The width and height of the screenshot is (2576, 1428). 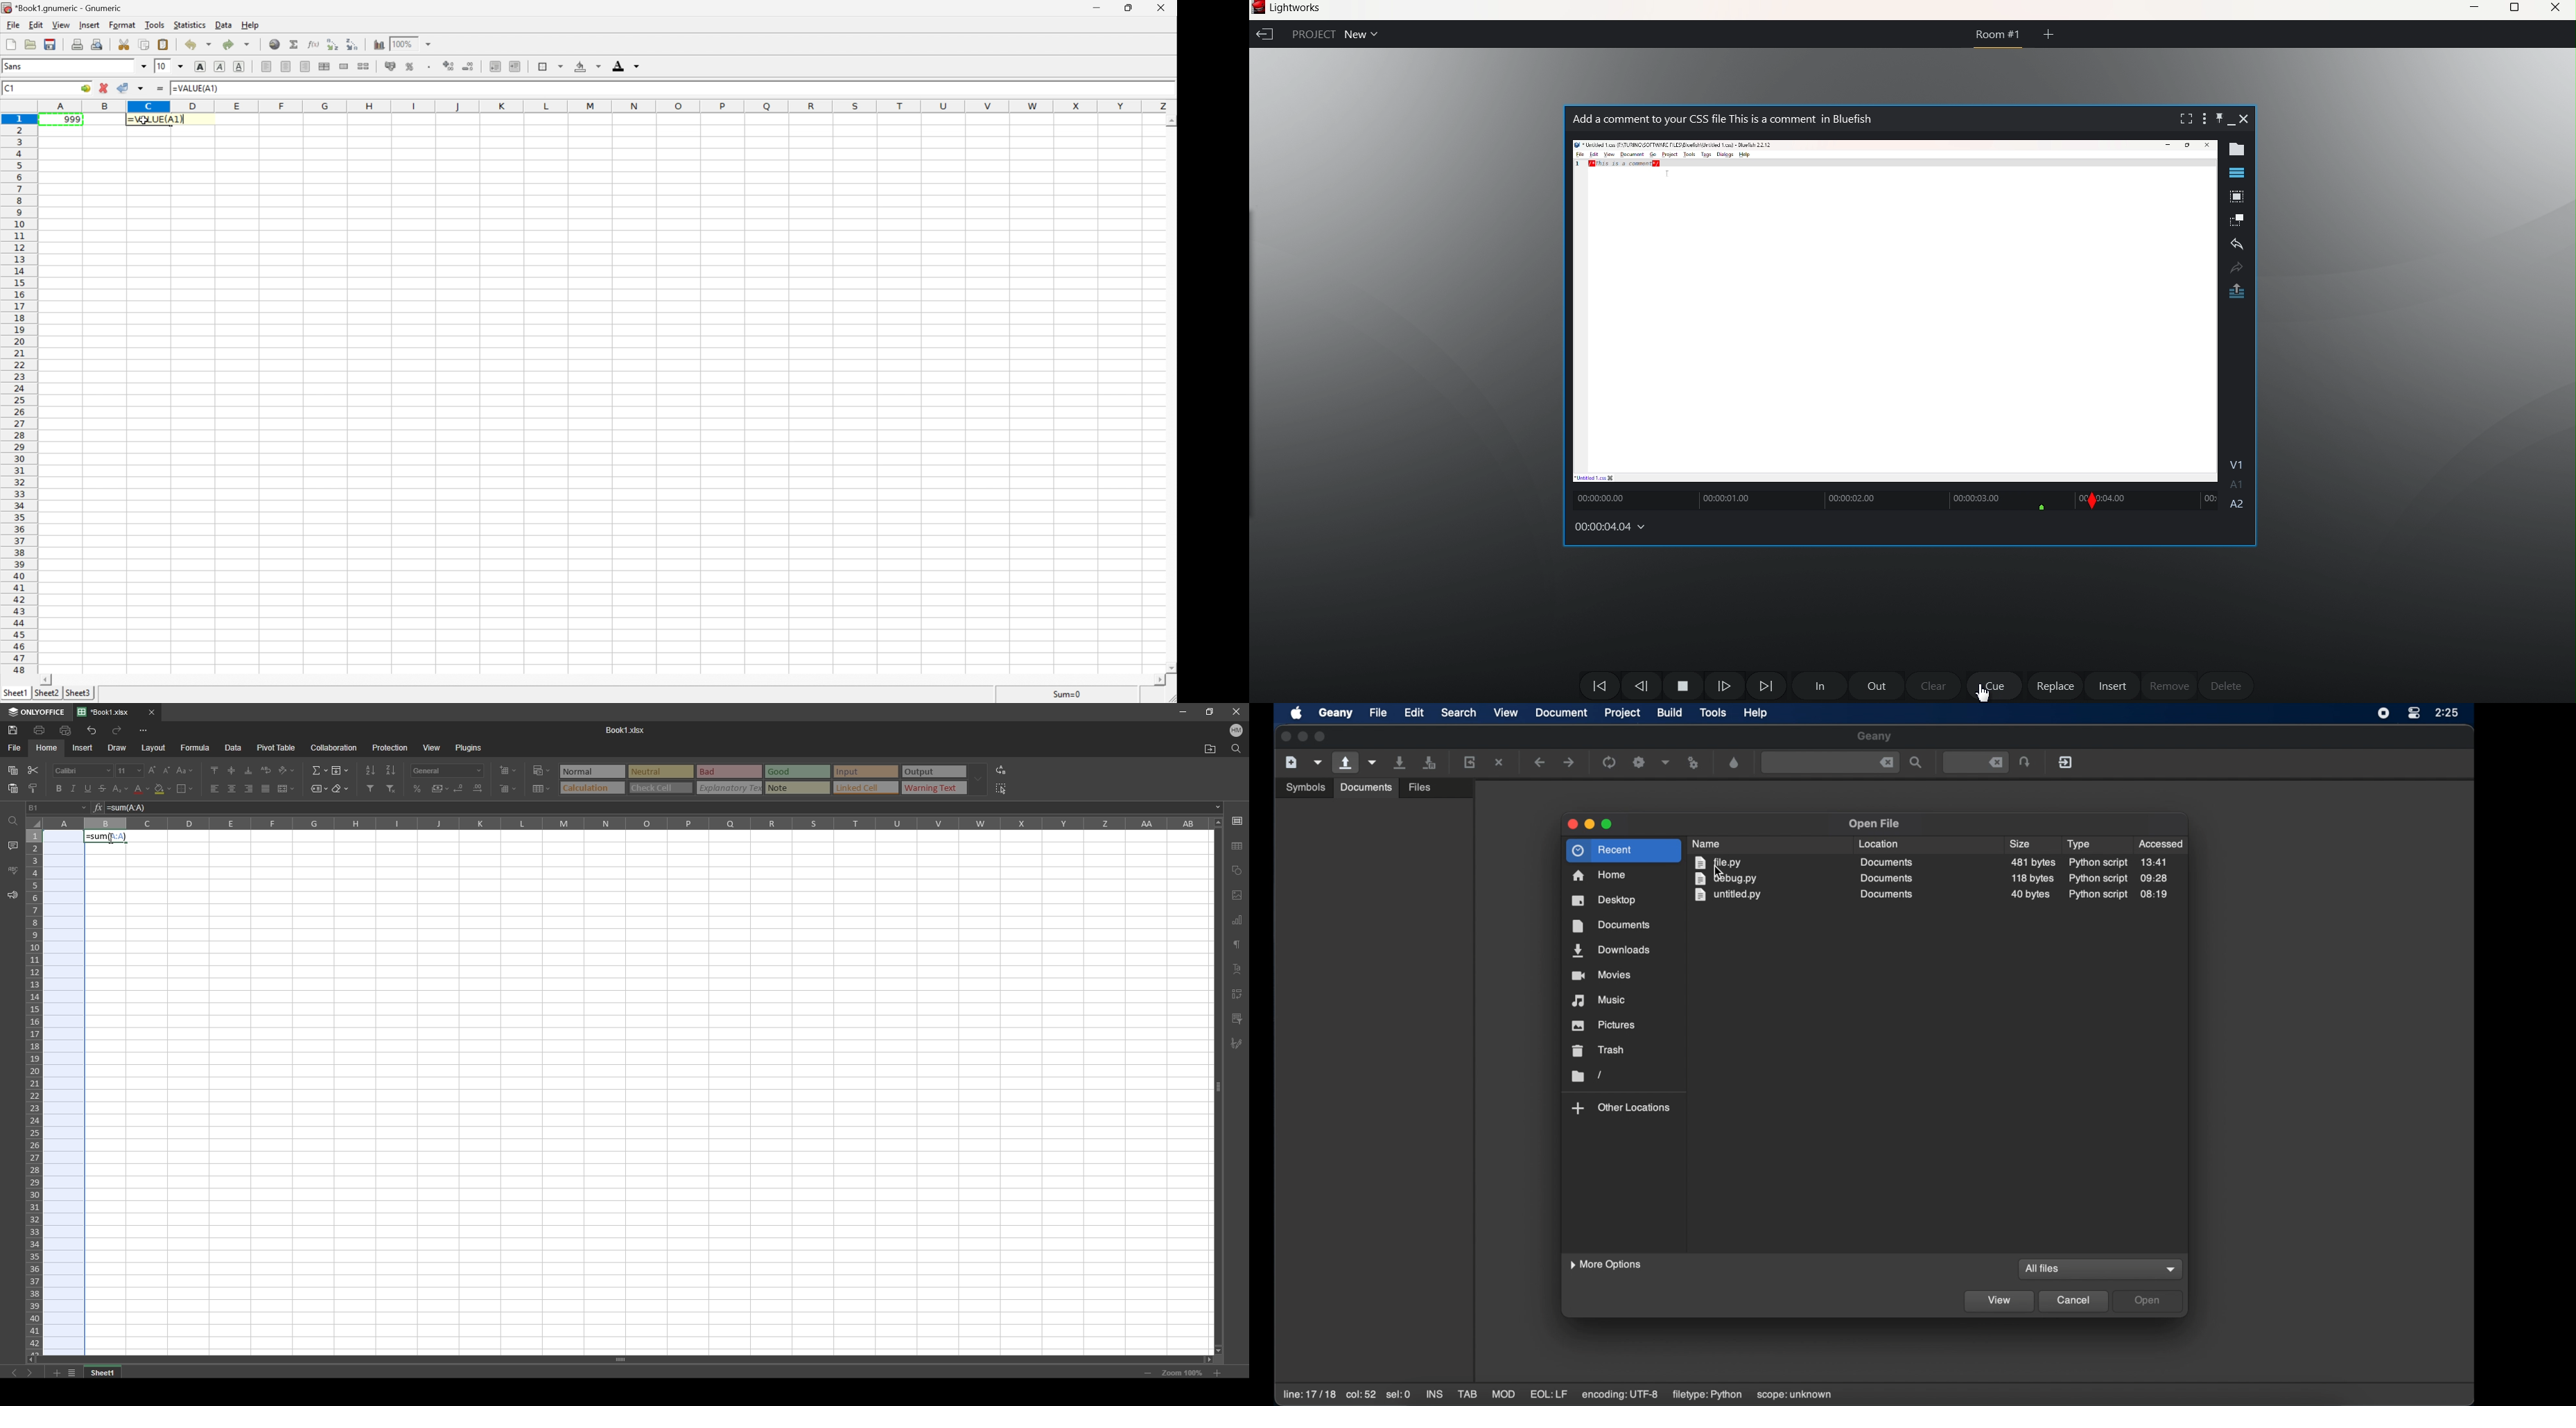 I want to click on  Add a comment to your CSS file This is a comment in Bluefish, so click(x=1734, y=119).